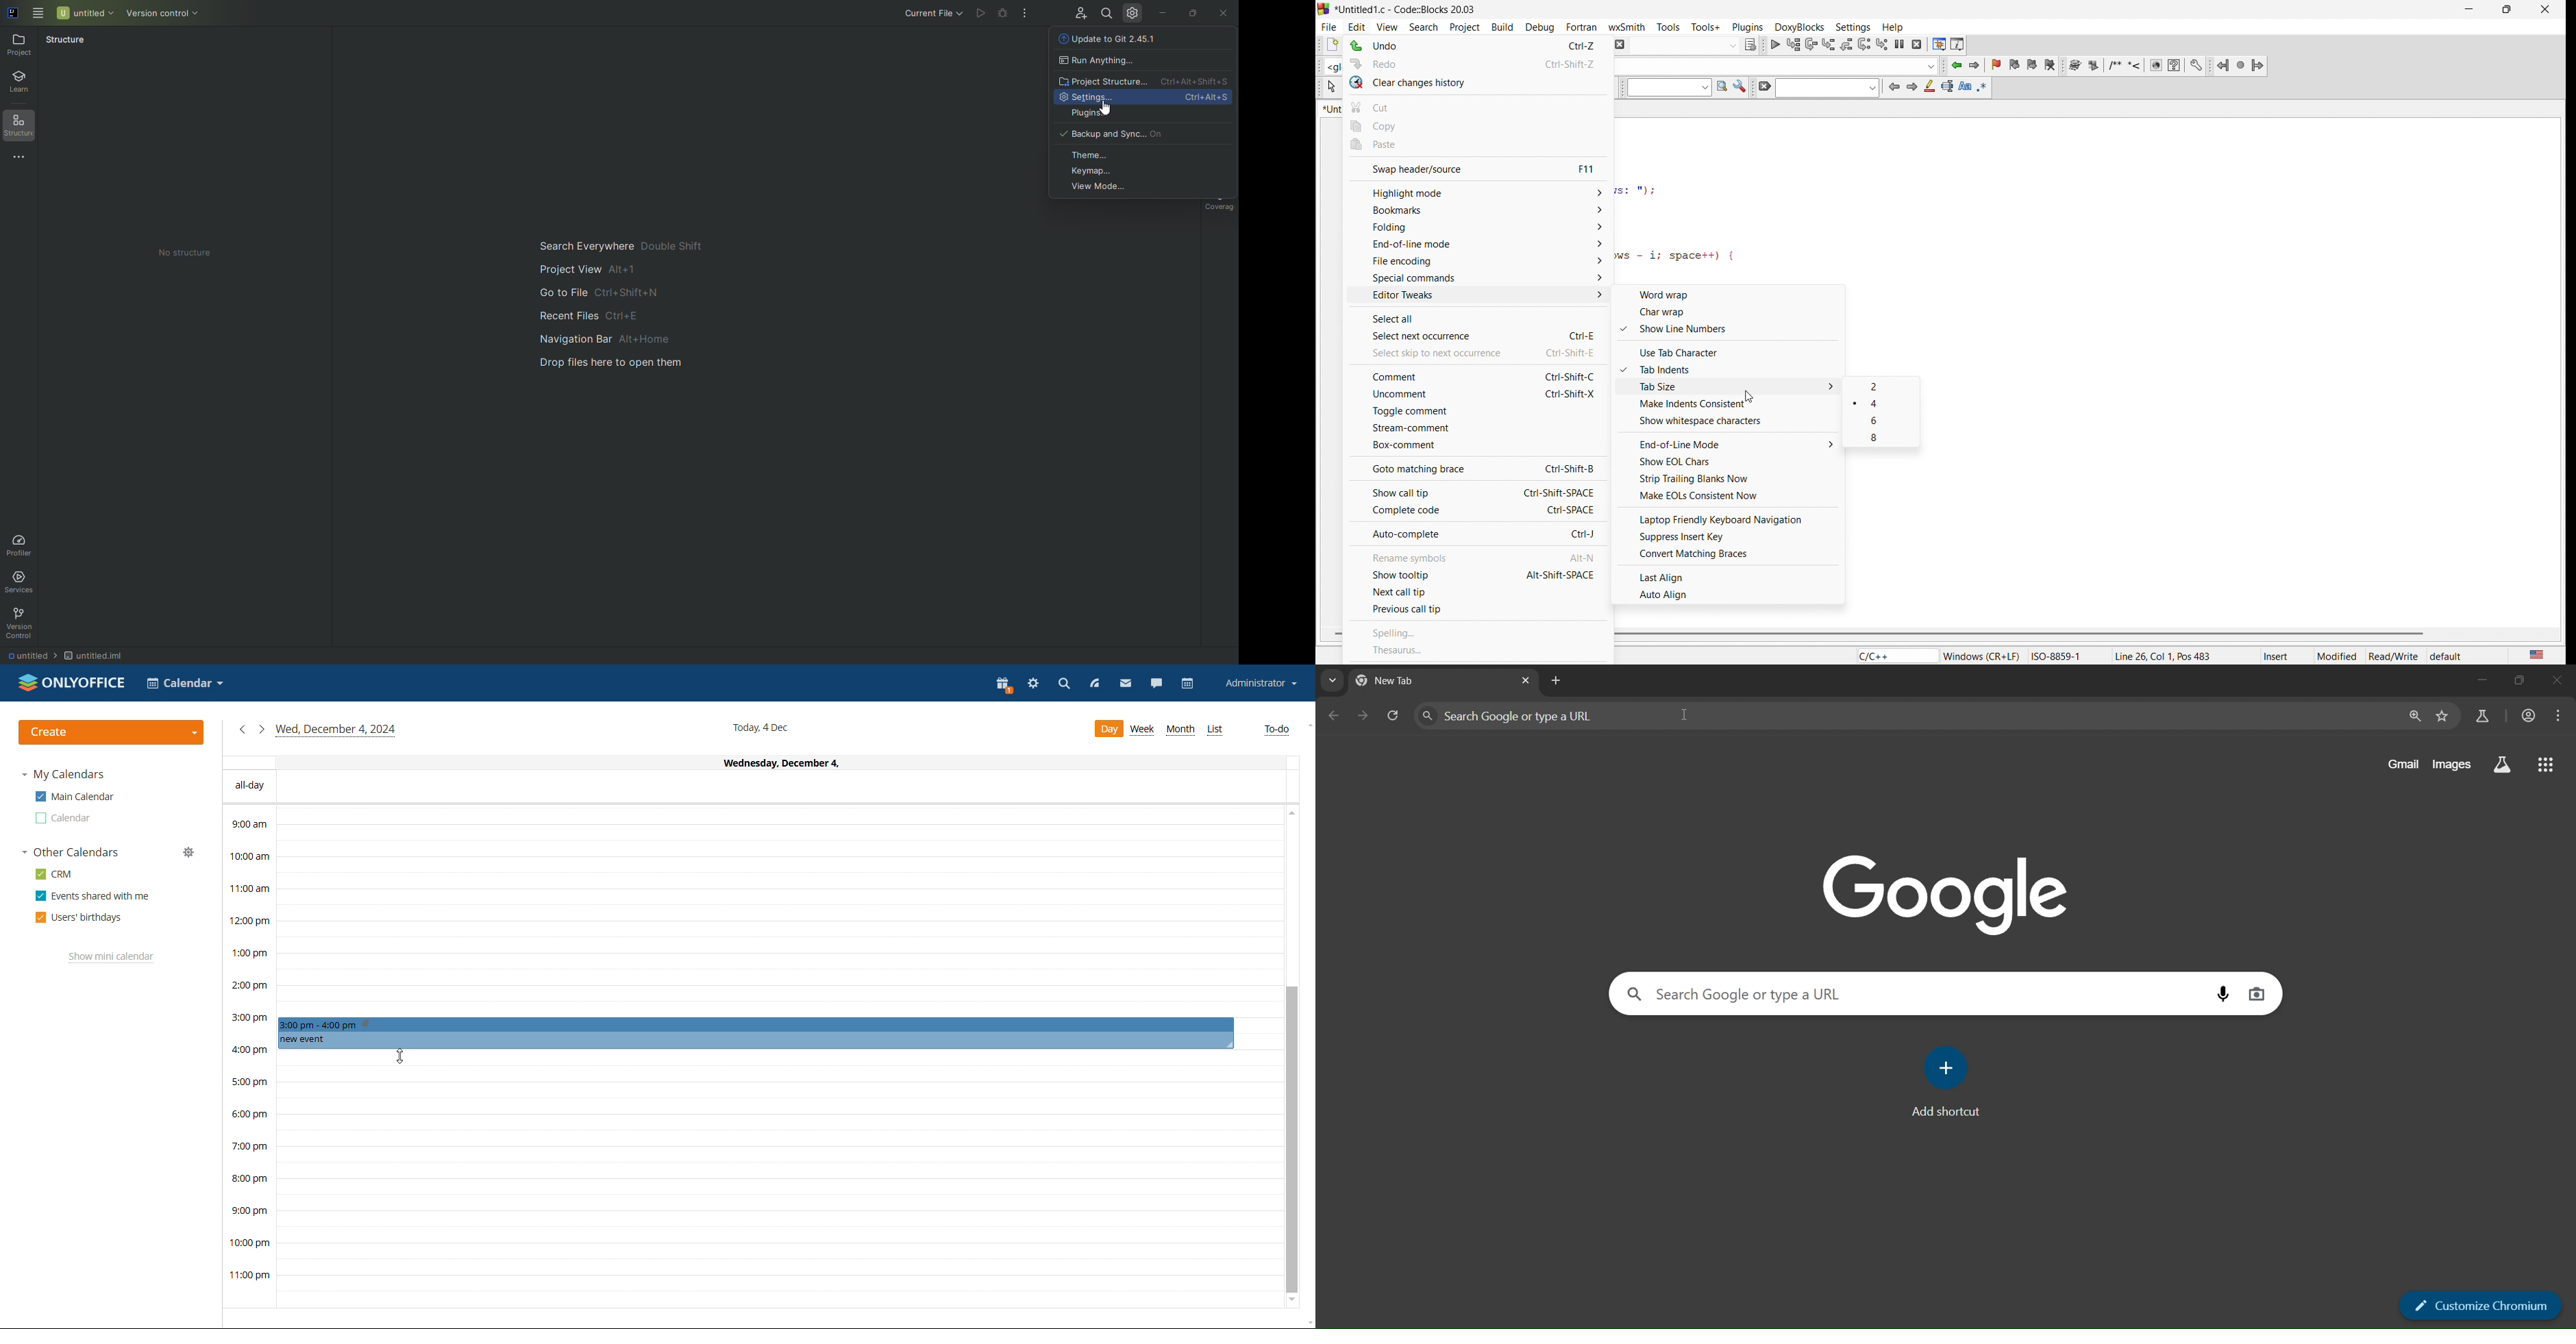 This screenshot has height=1344, width=2576. Describe the element at coordinates (2338, 655) in the screenshot. I see `modified` at that location.